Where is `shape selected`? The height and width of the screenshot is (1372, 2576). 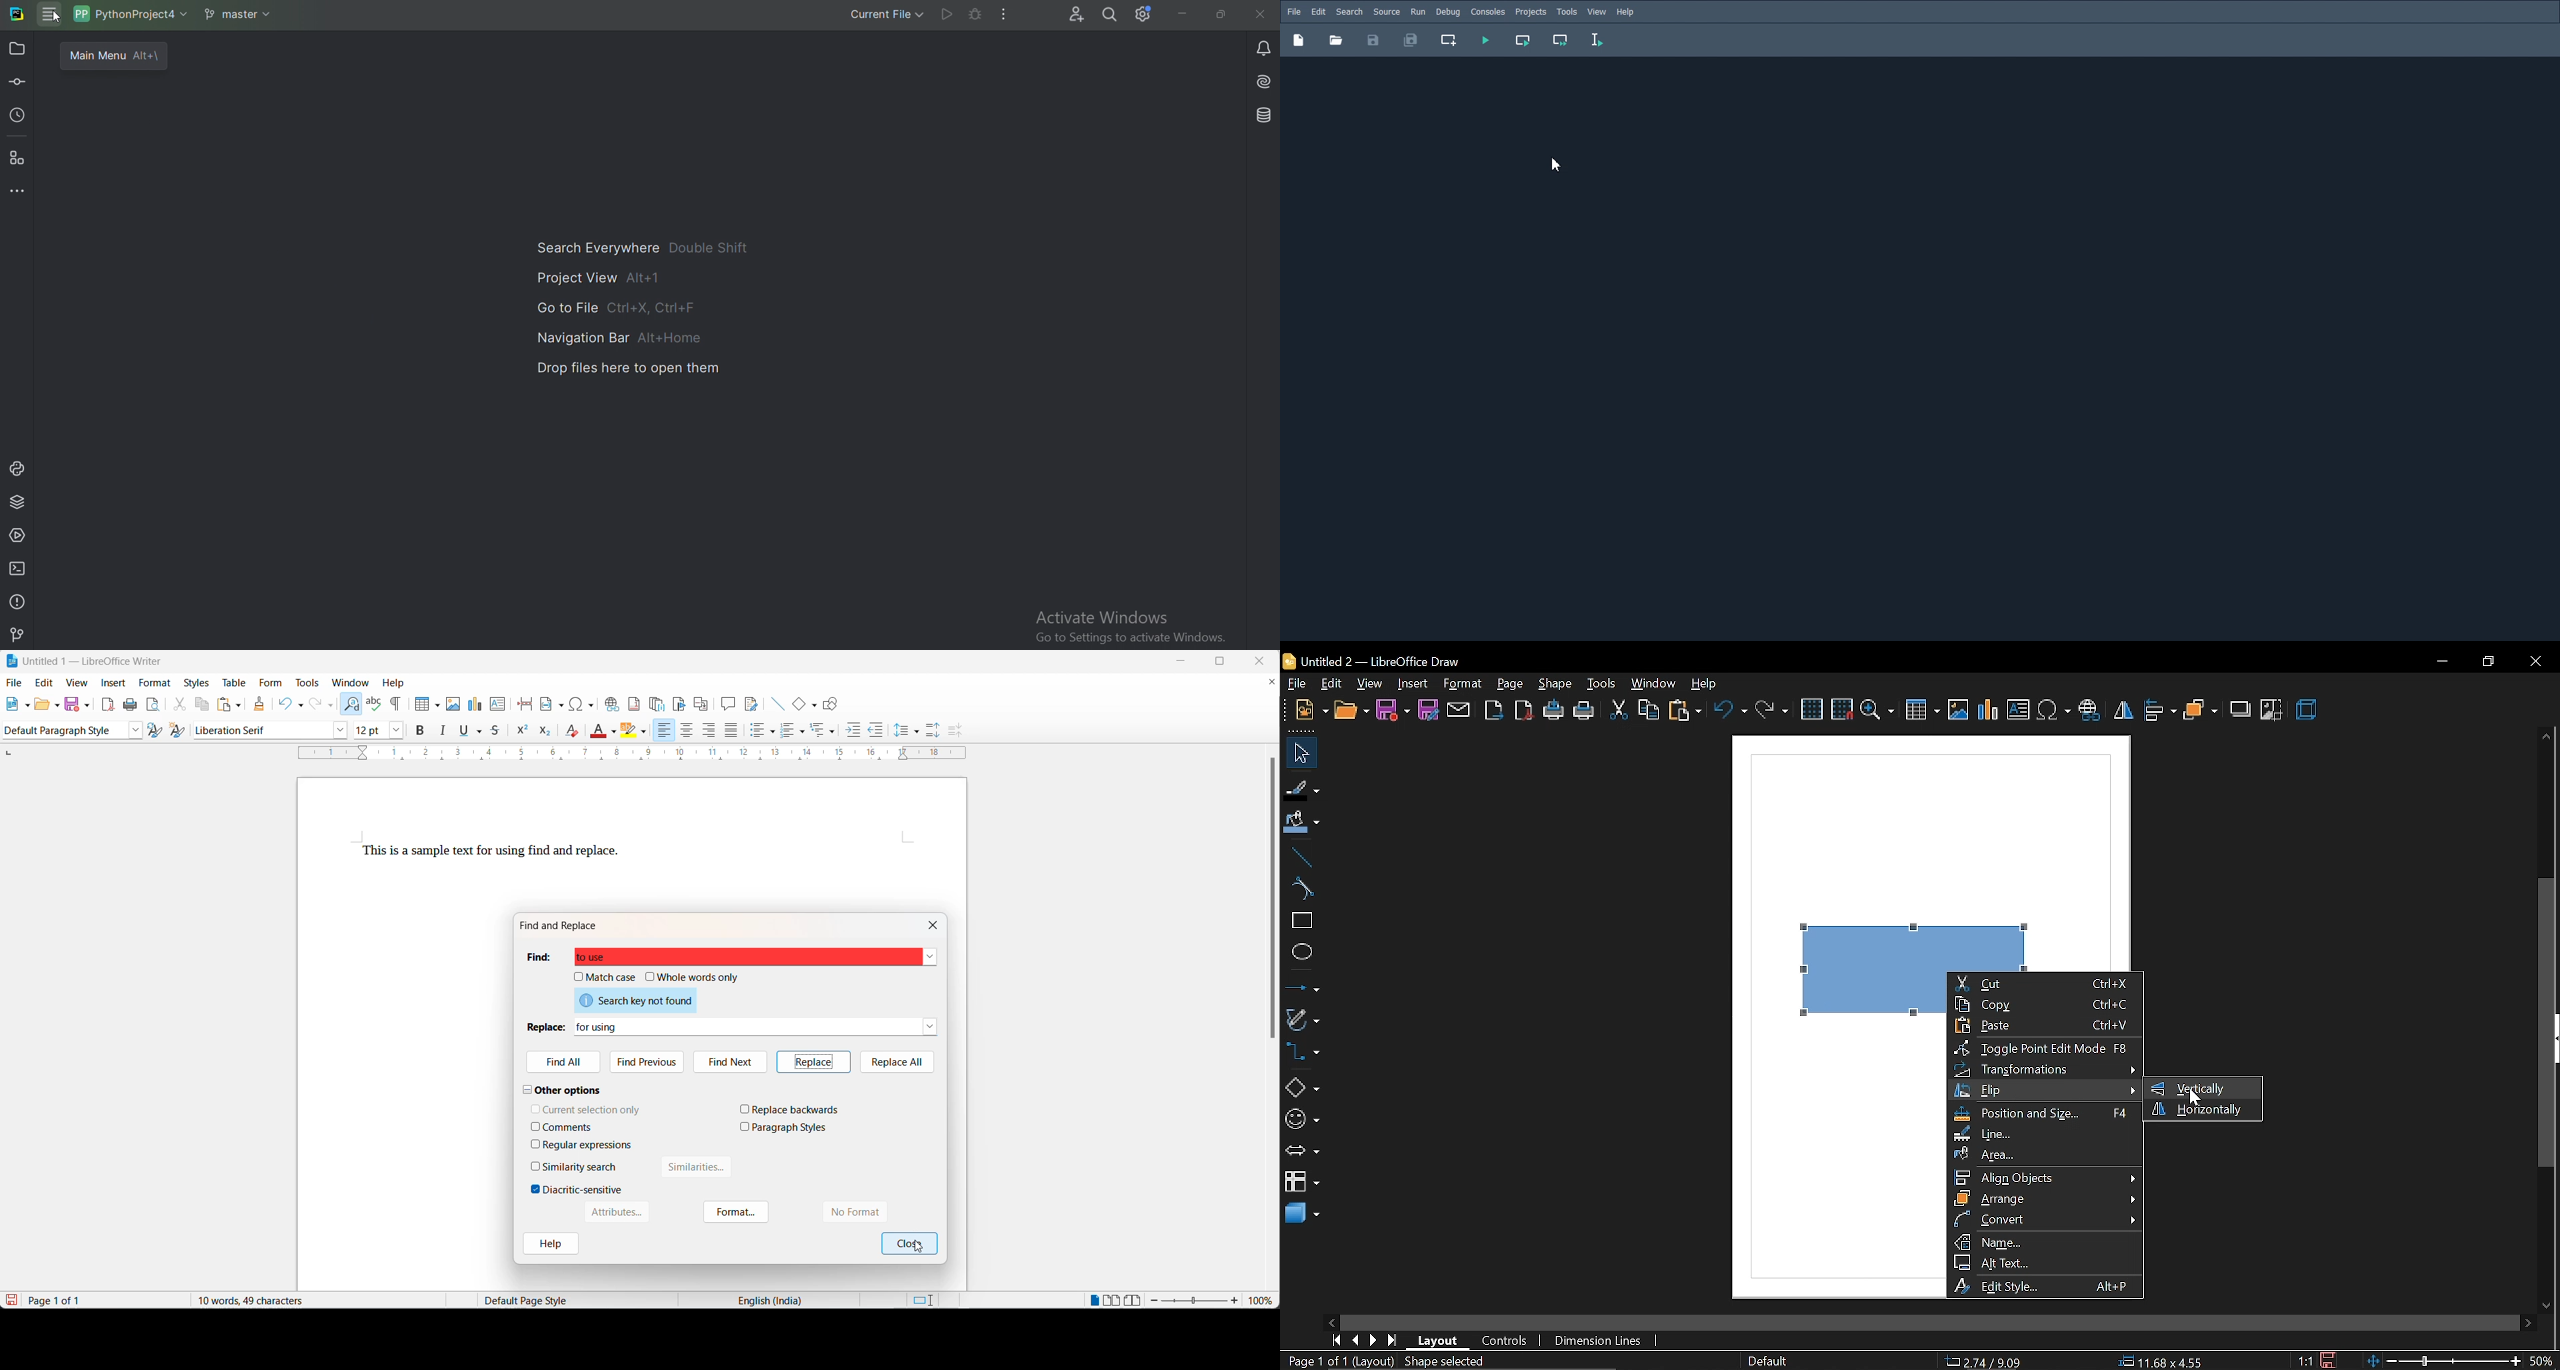 shape selected is located at coordinates (1447, 1363).